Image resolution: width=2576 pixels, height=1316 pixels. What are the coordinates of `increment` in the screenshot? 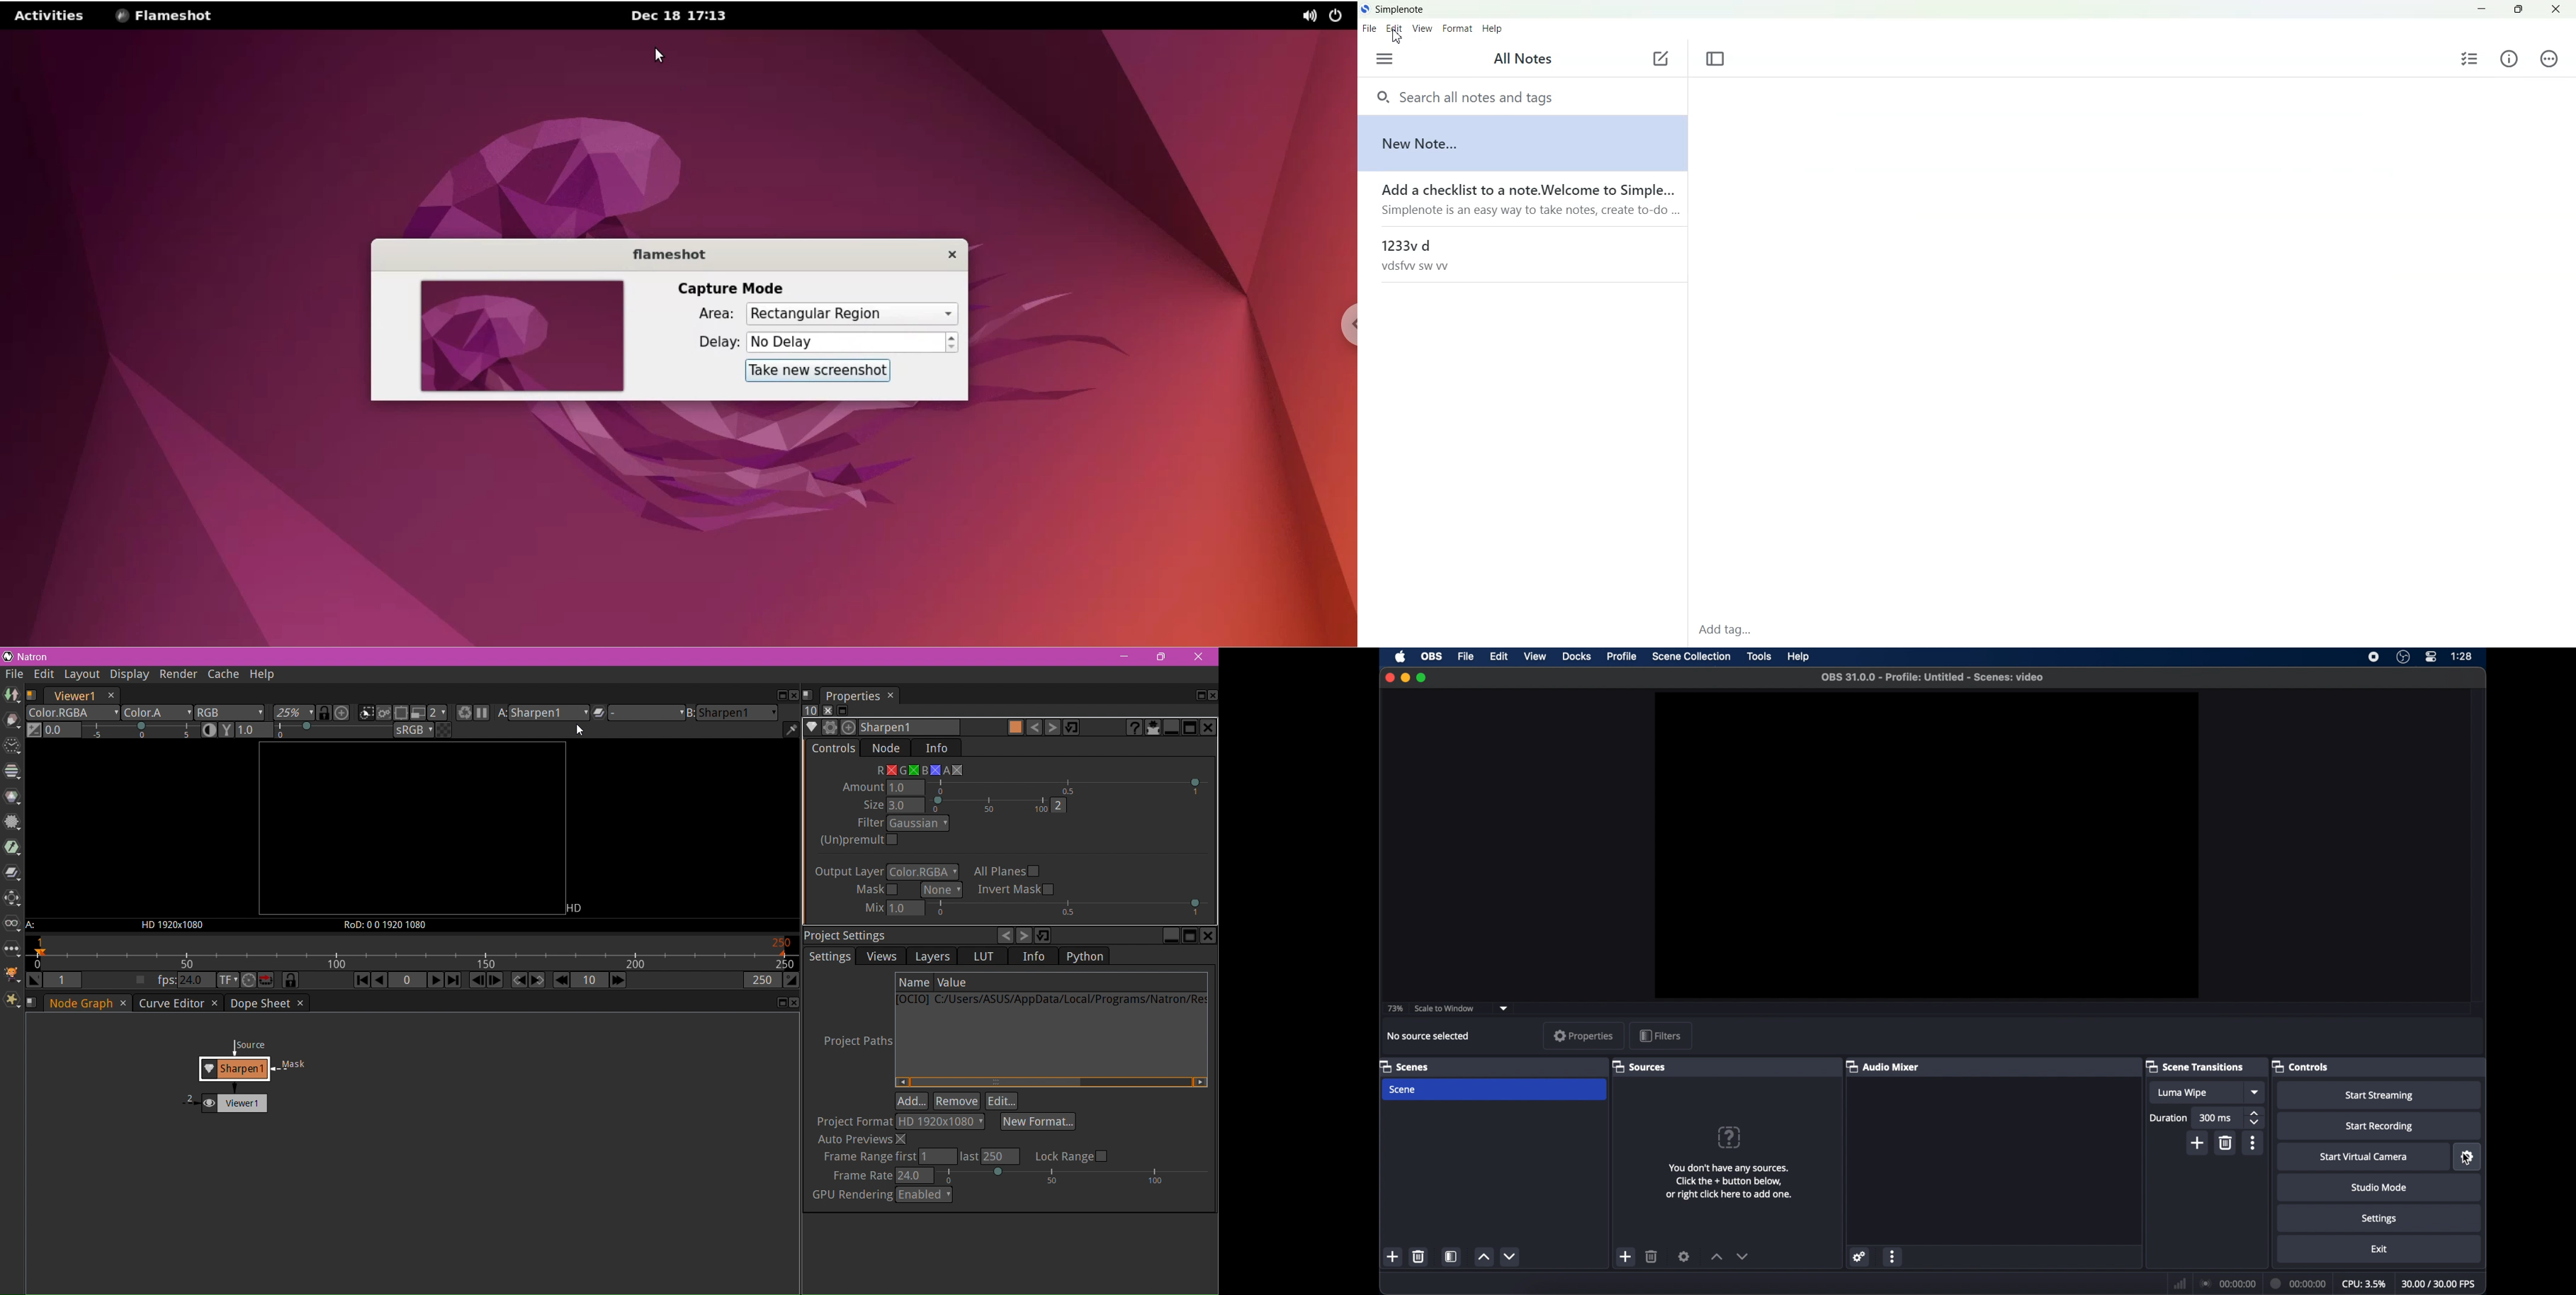 It's located at (1716, 1257).